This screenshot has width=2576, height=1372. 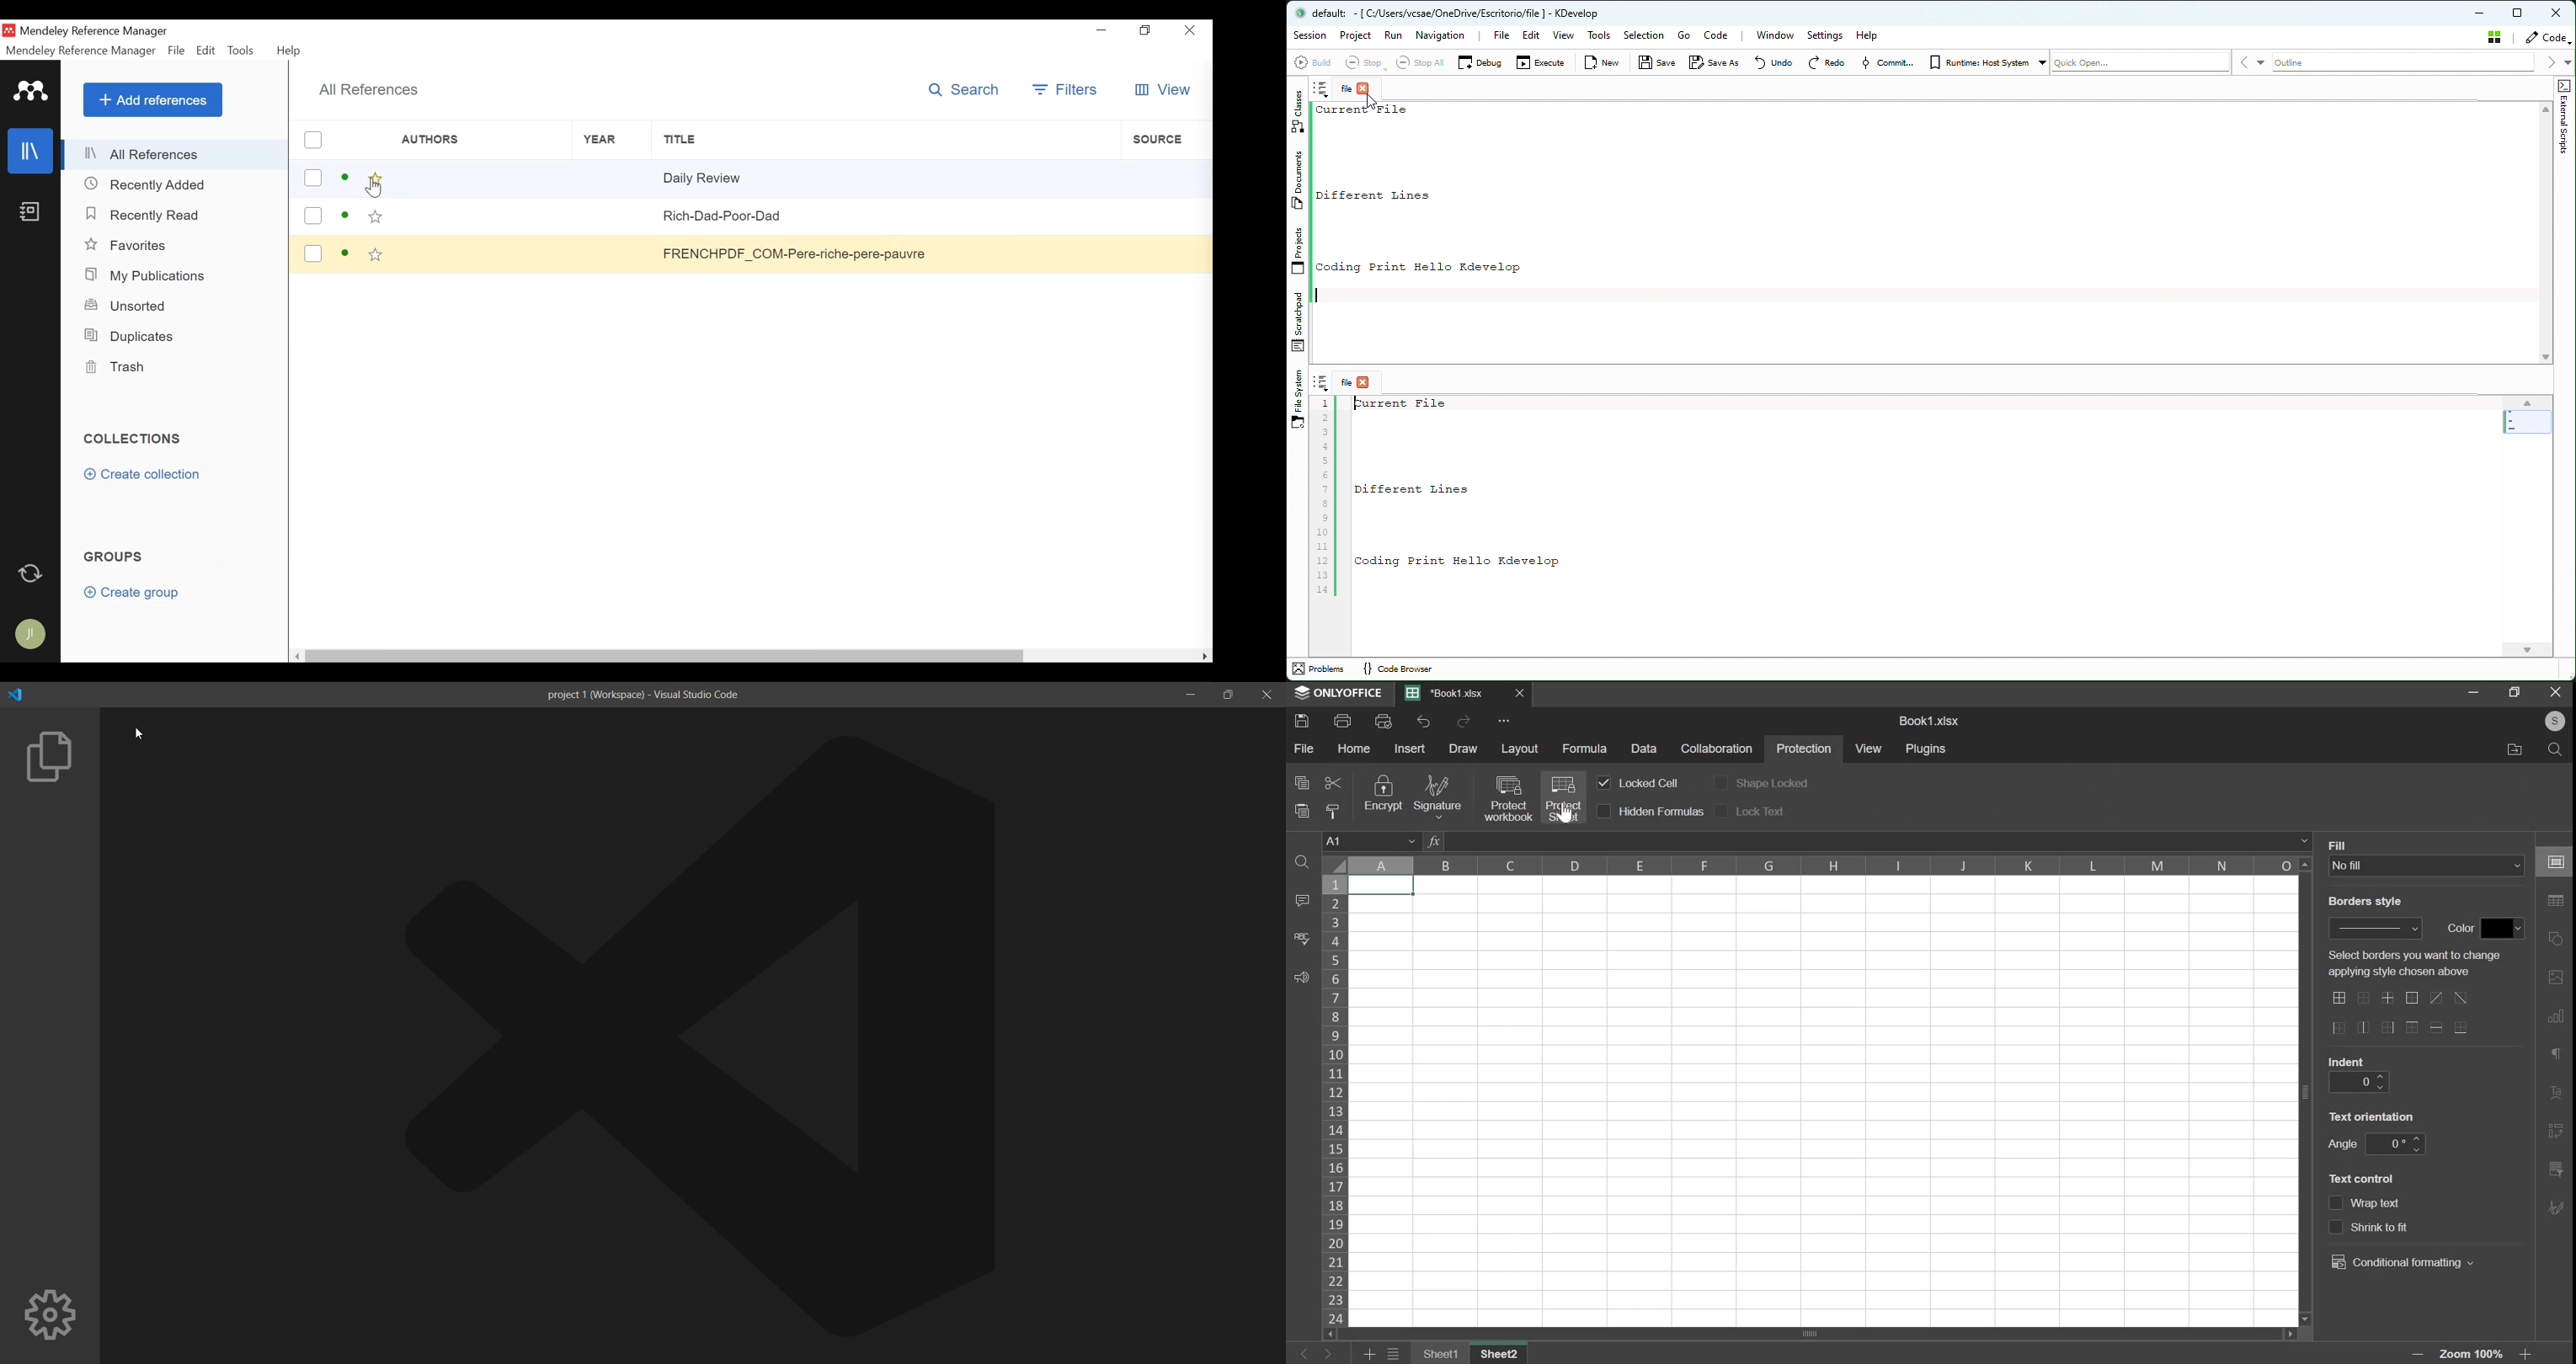 What do you see at coordinates (2379, 1204) in the screenshot?
I see `text control` at bounding box center [2379, 1204].